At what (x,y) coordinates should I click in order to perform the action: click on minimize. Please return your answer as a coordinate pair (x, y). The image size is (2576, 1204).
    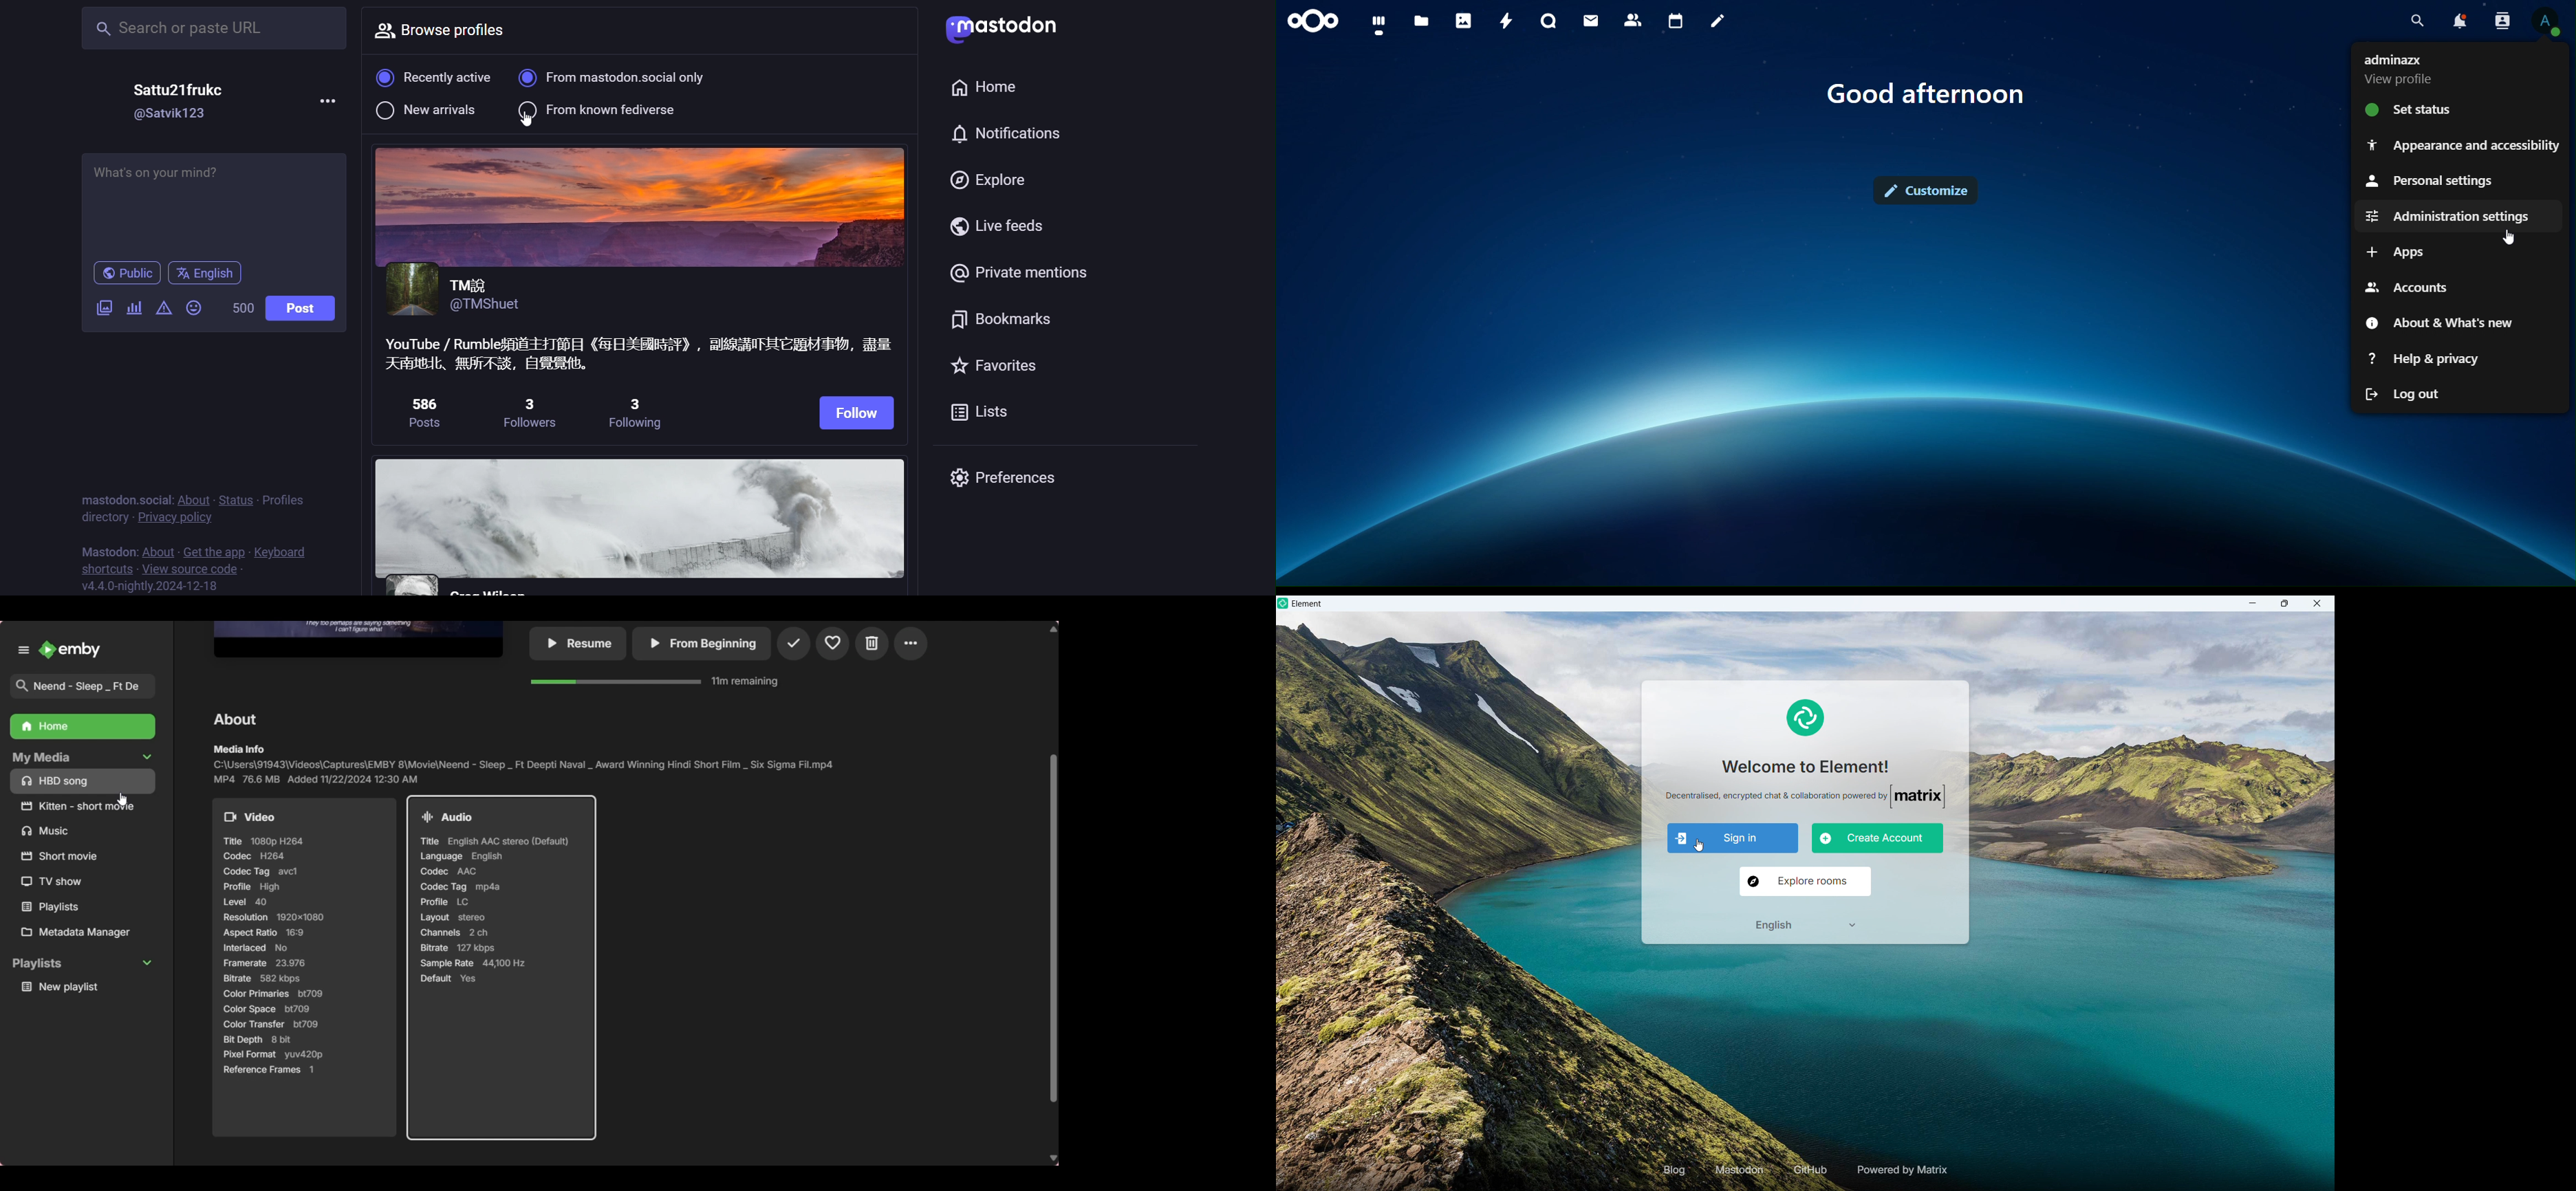
    Looking at the image, I should click on (2253, 603).